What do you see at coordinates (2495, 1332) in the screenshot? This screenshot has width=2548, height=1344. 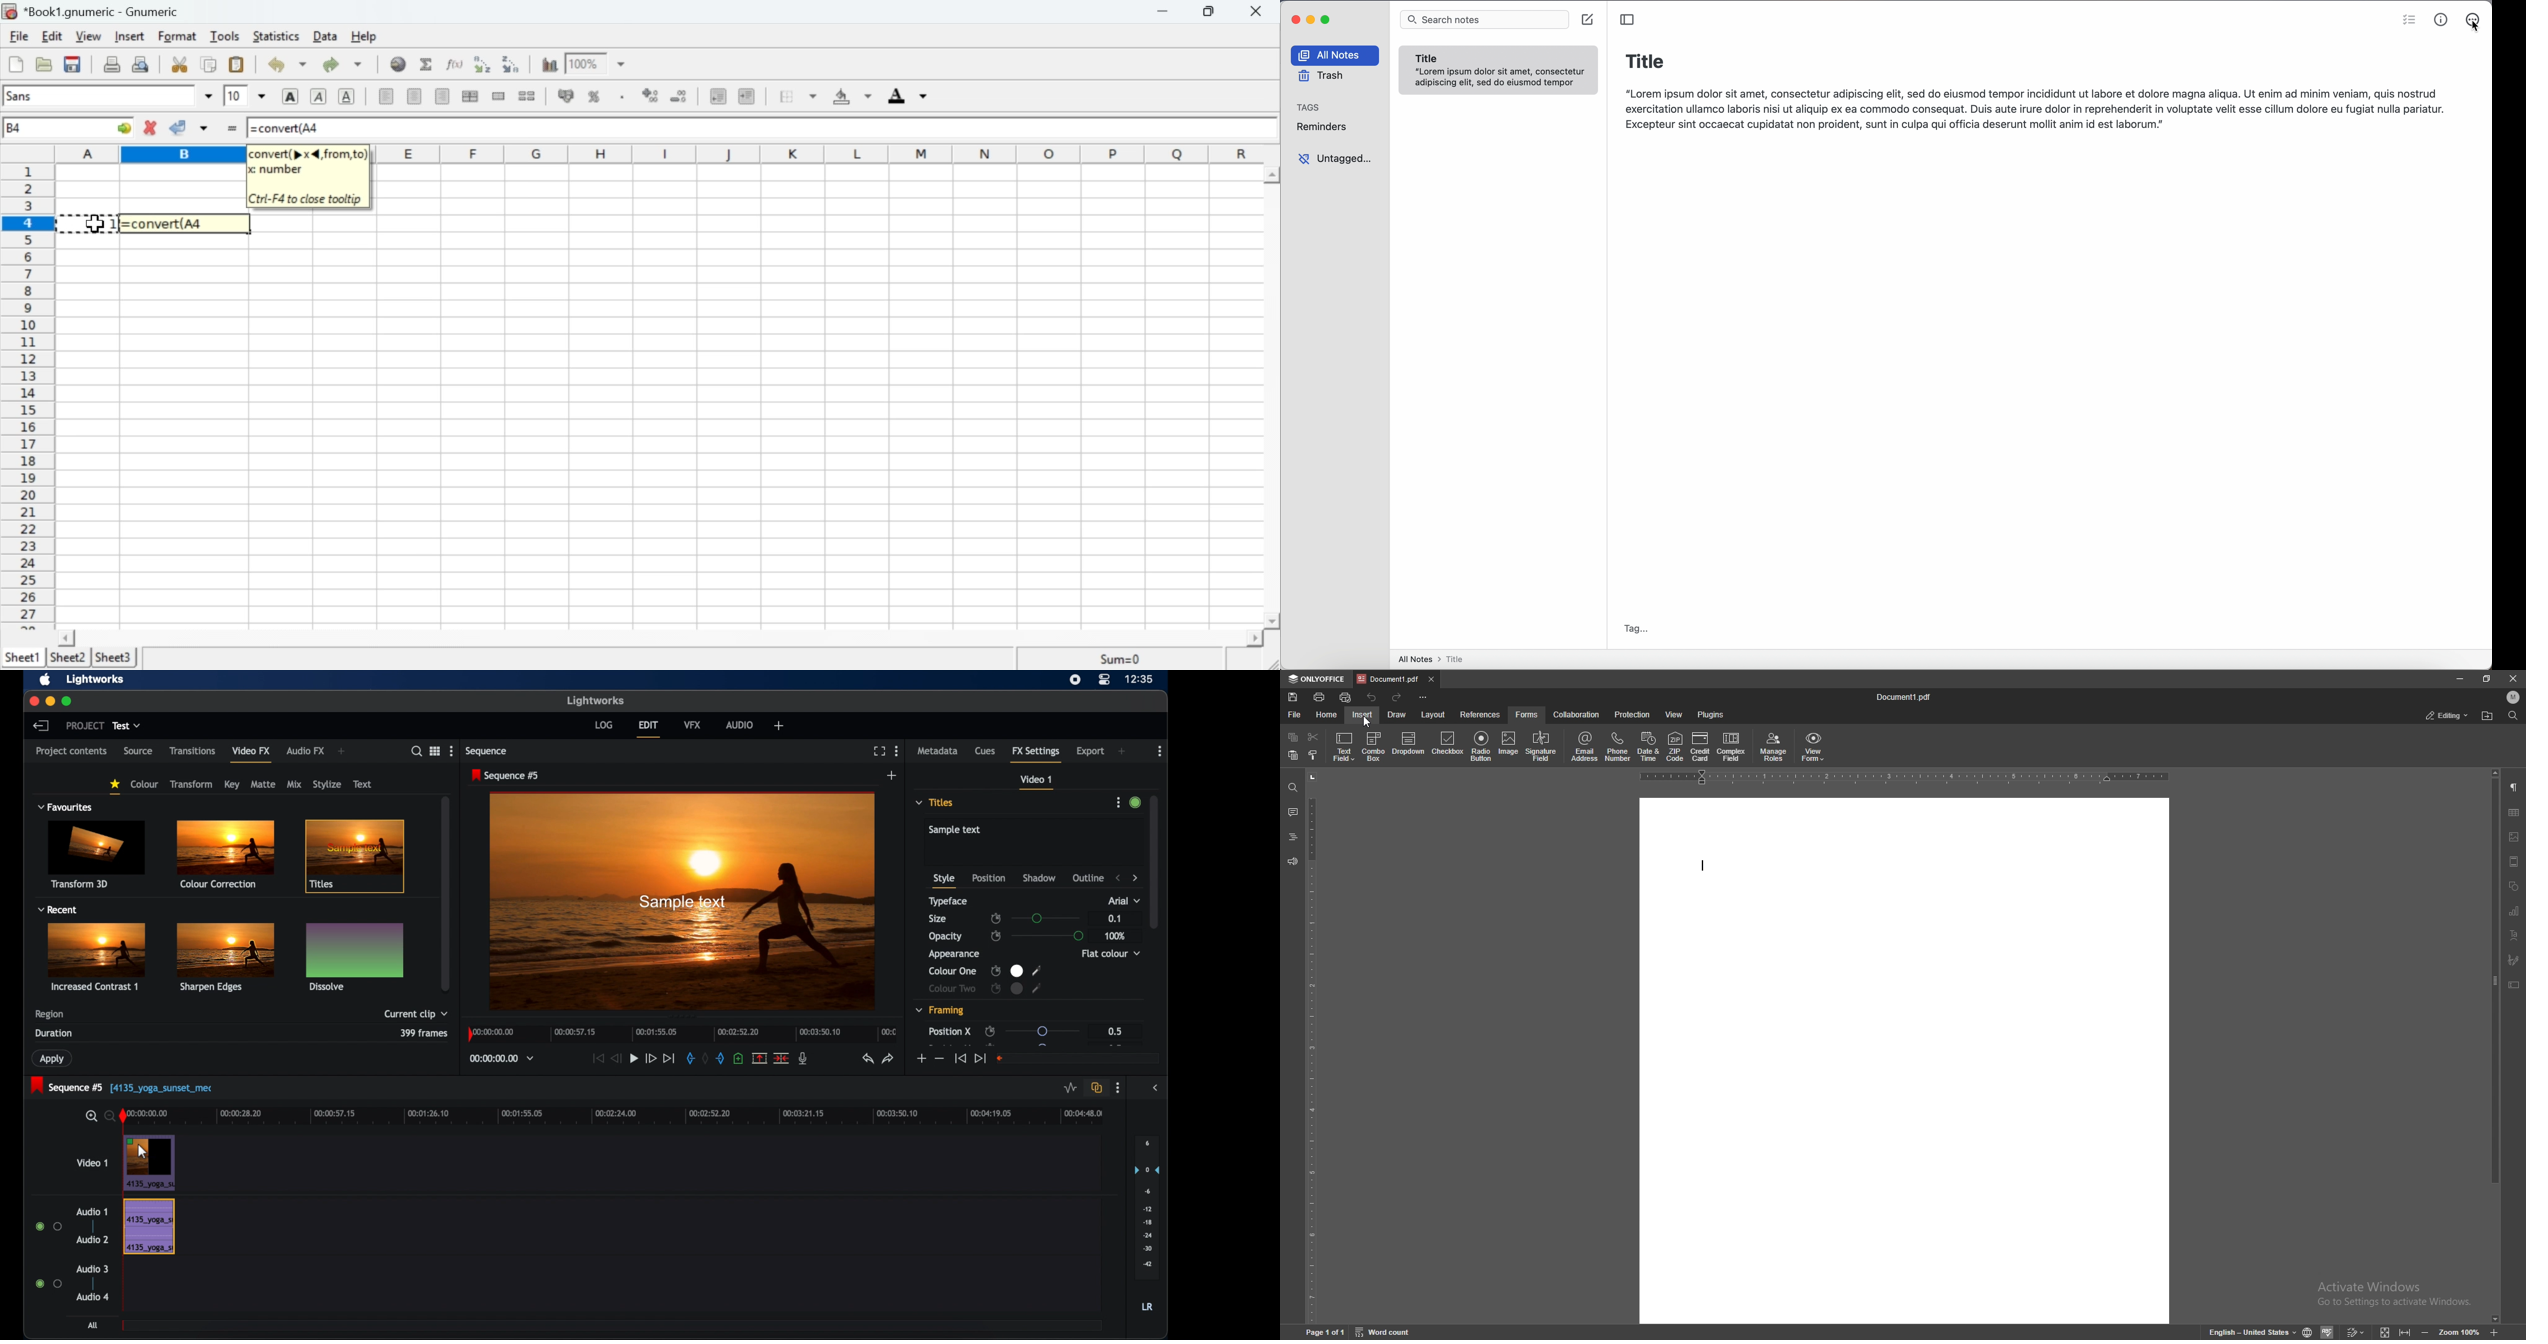 I see `zoom in` at bounding box center [2495, 1332].